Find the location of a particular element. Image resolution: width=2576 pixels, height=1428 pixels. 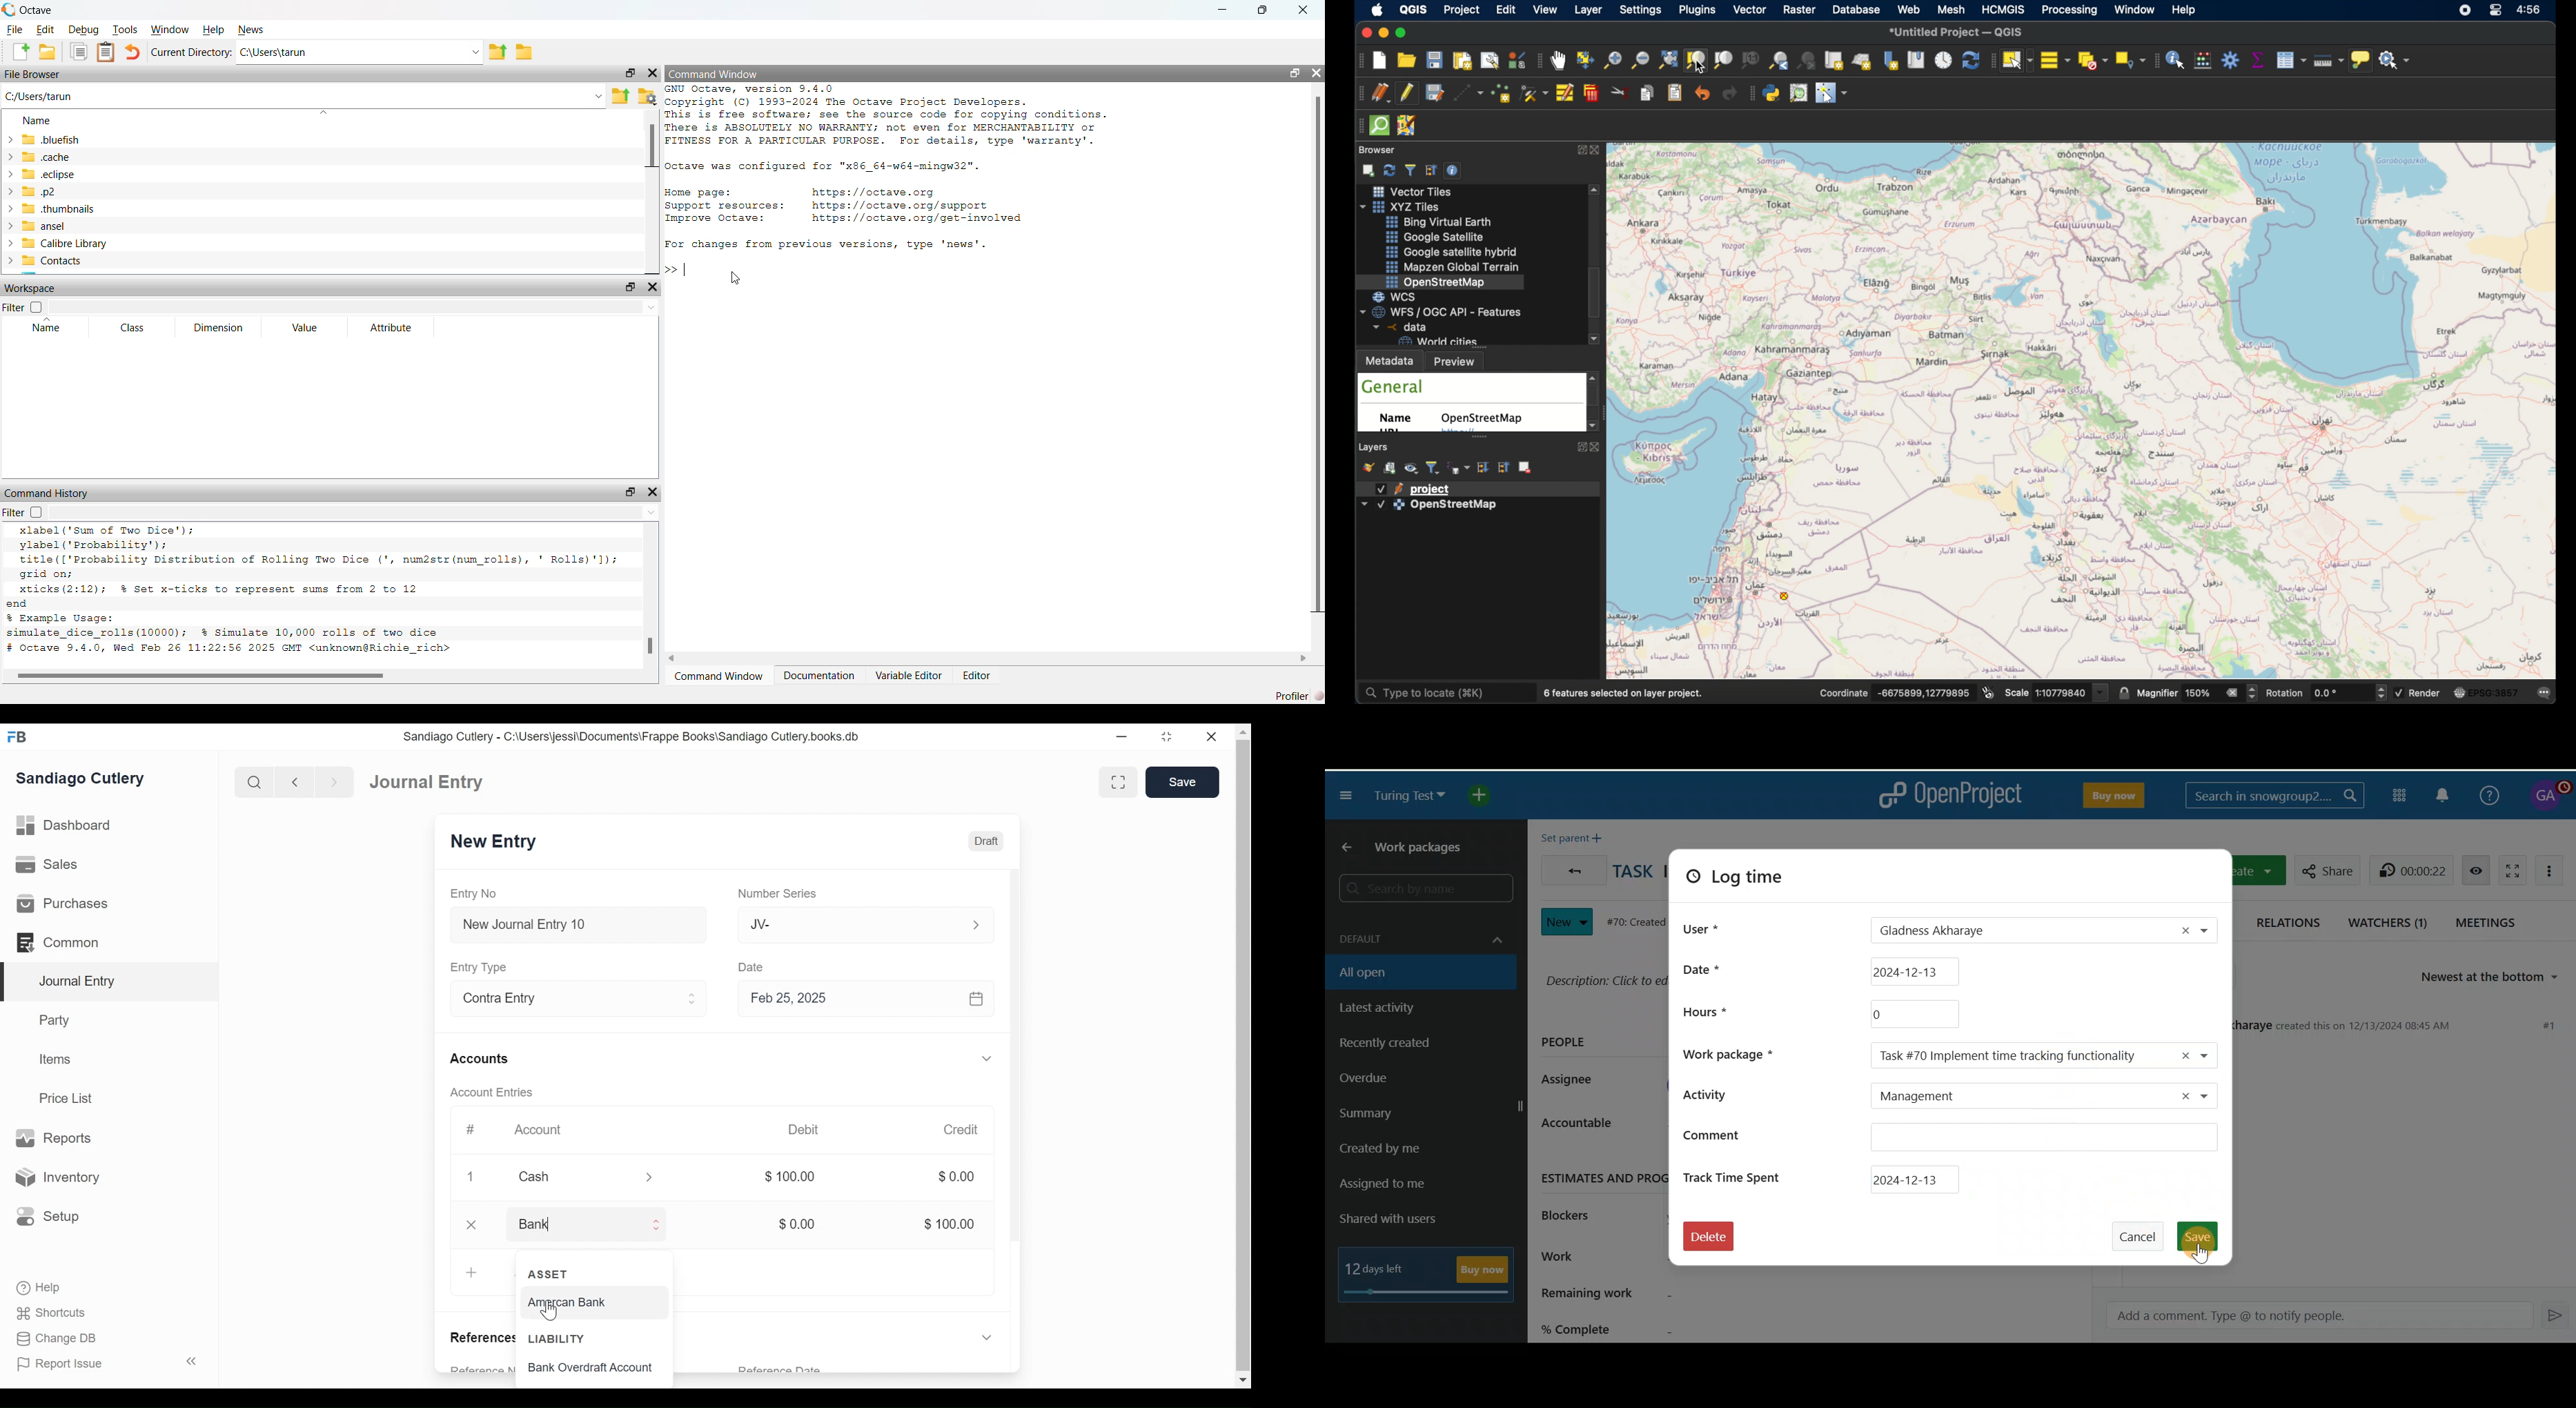

# is located at coordinates (474, 1128).